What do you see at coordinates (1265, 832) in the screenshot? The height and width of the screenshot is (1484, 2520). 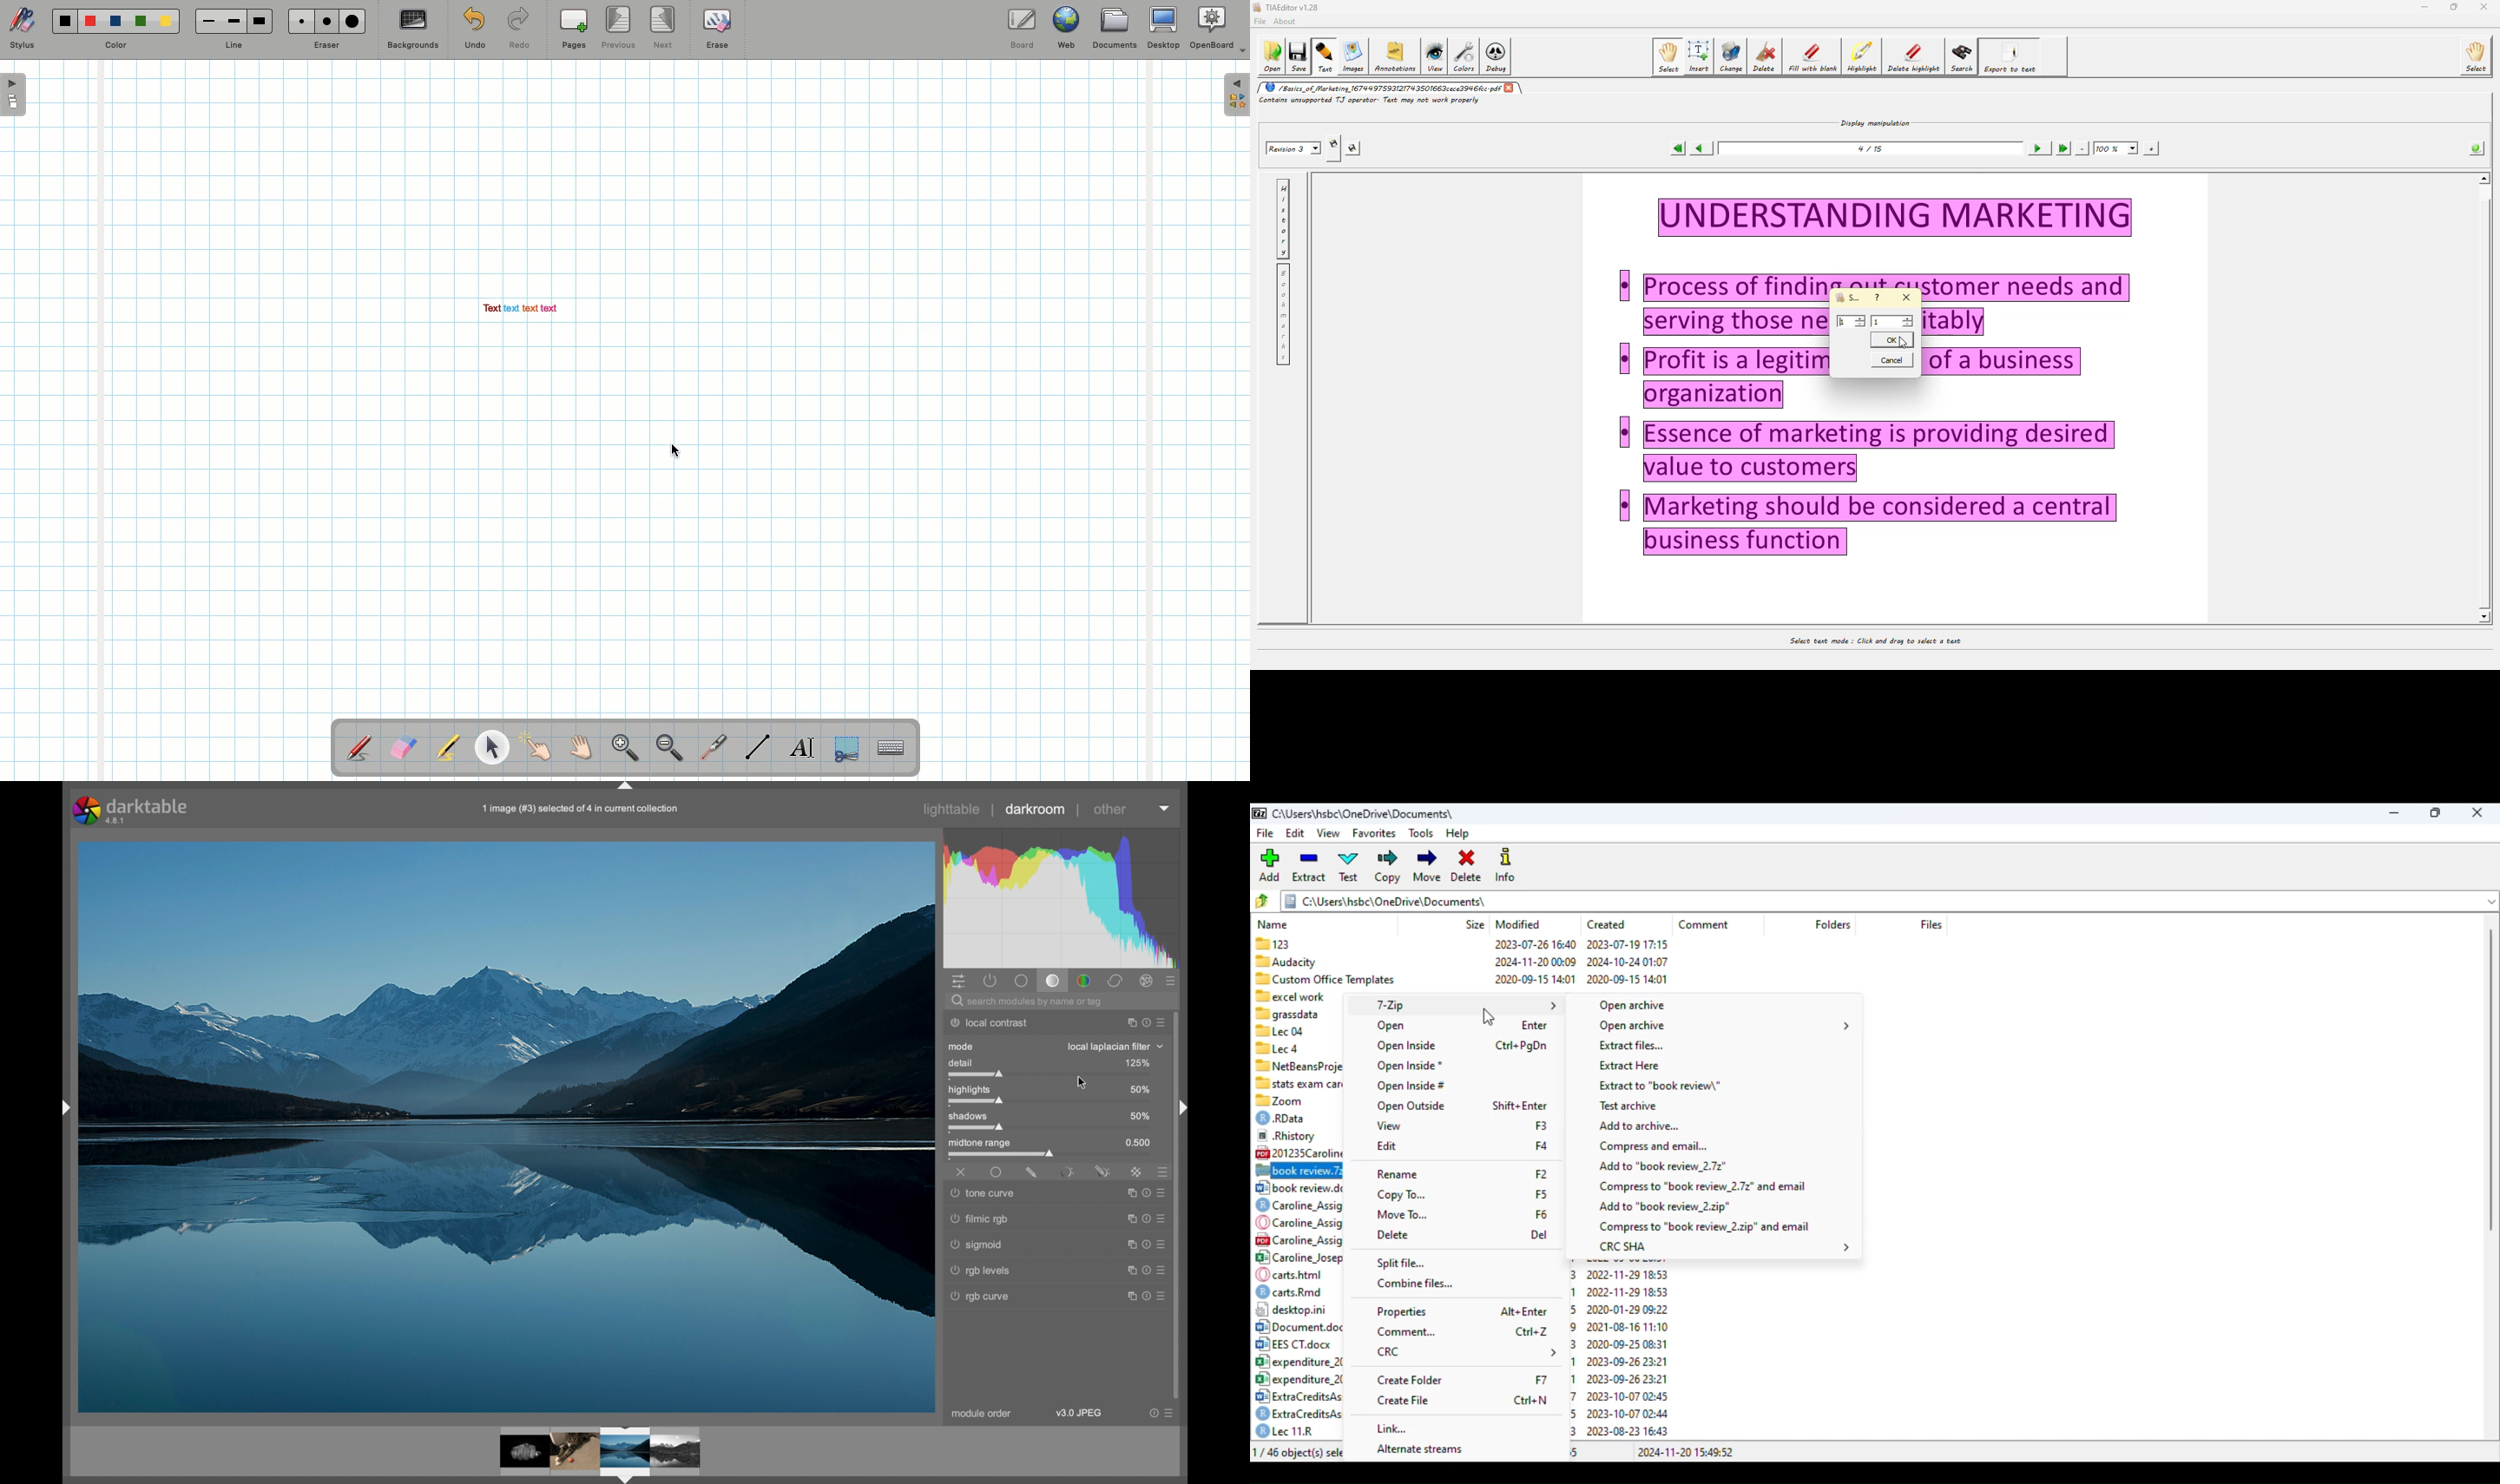 I see `file` at bounding box center [1265, 832].